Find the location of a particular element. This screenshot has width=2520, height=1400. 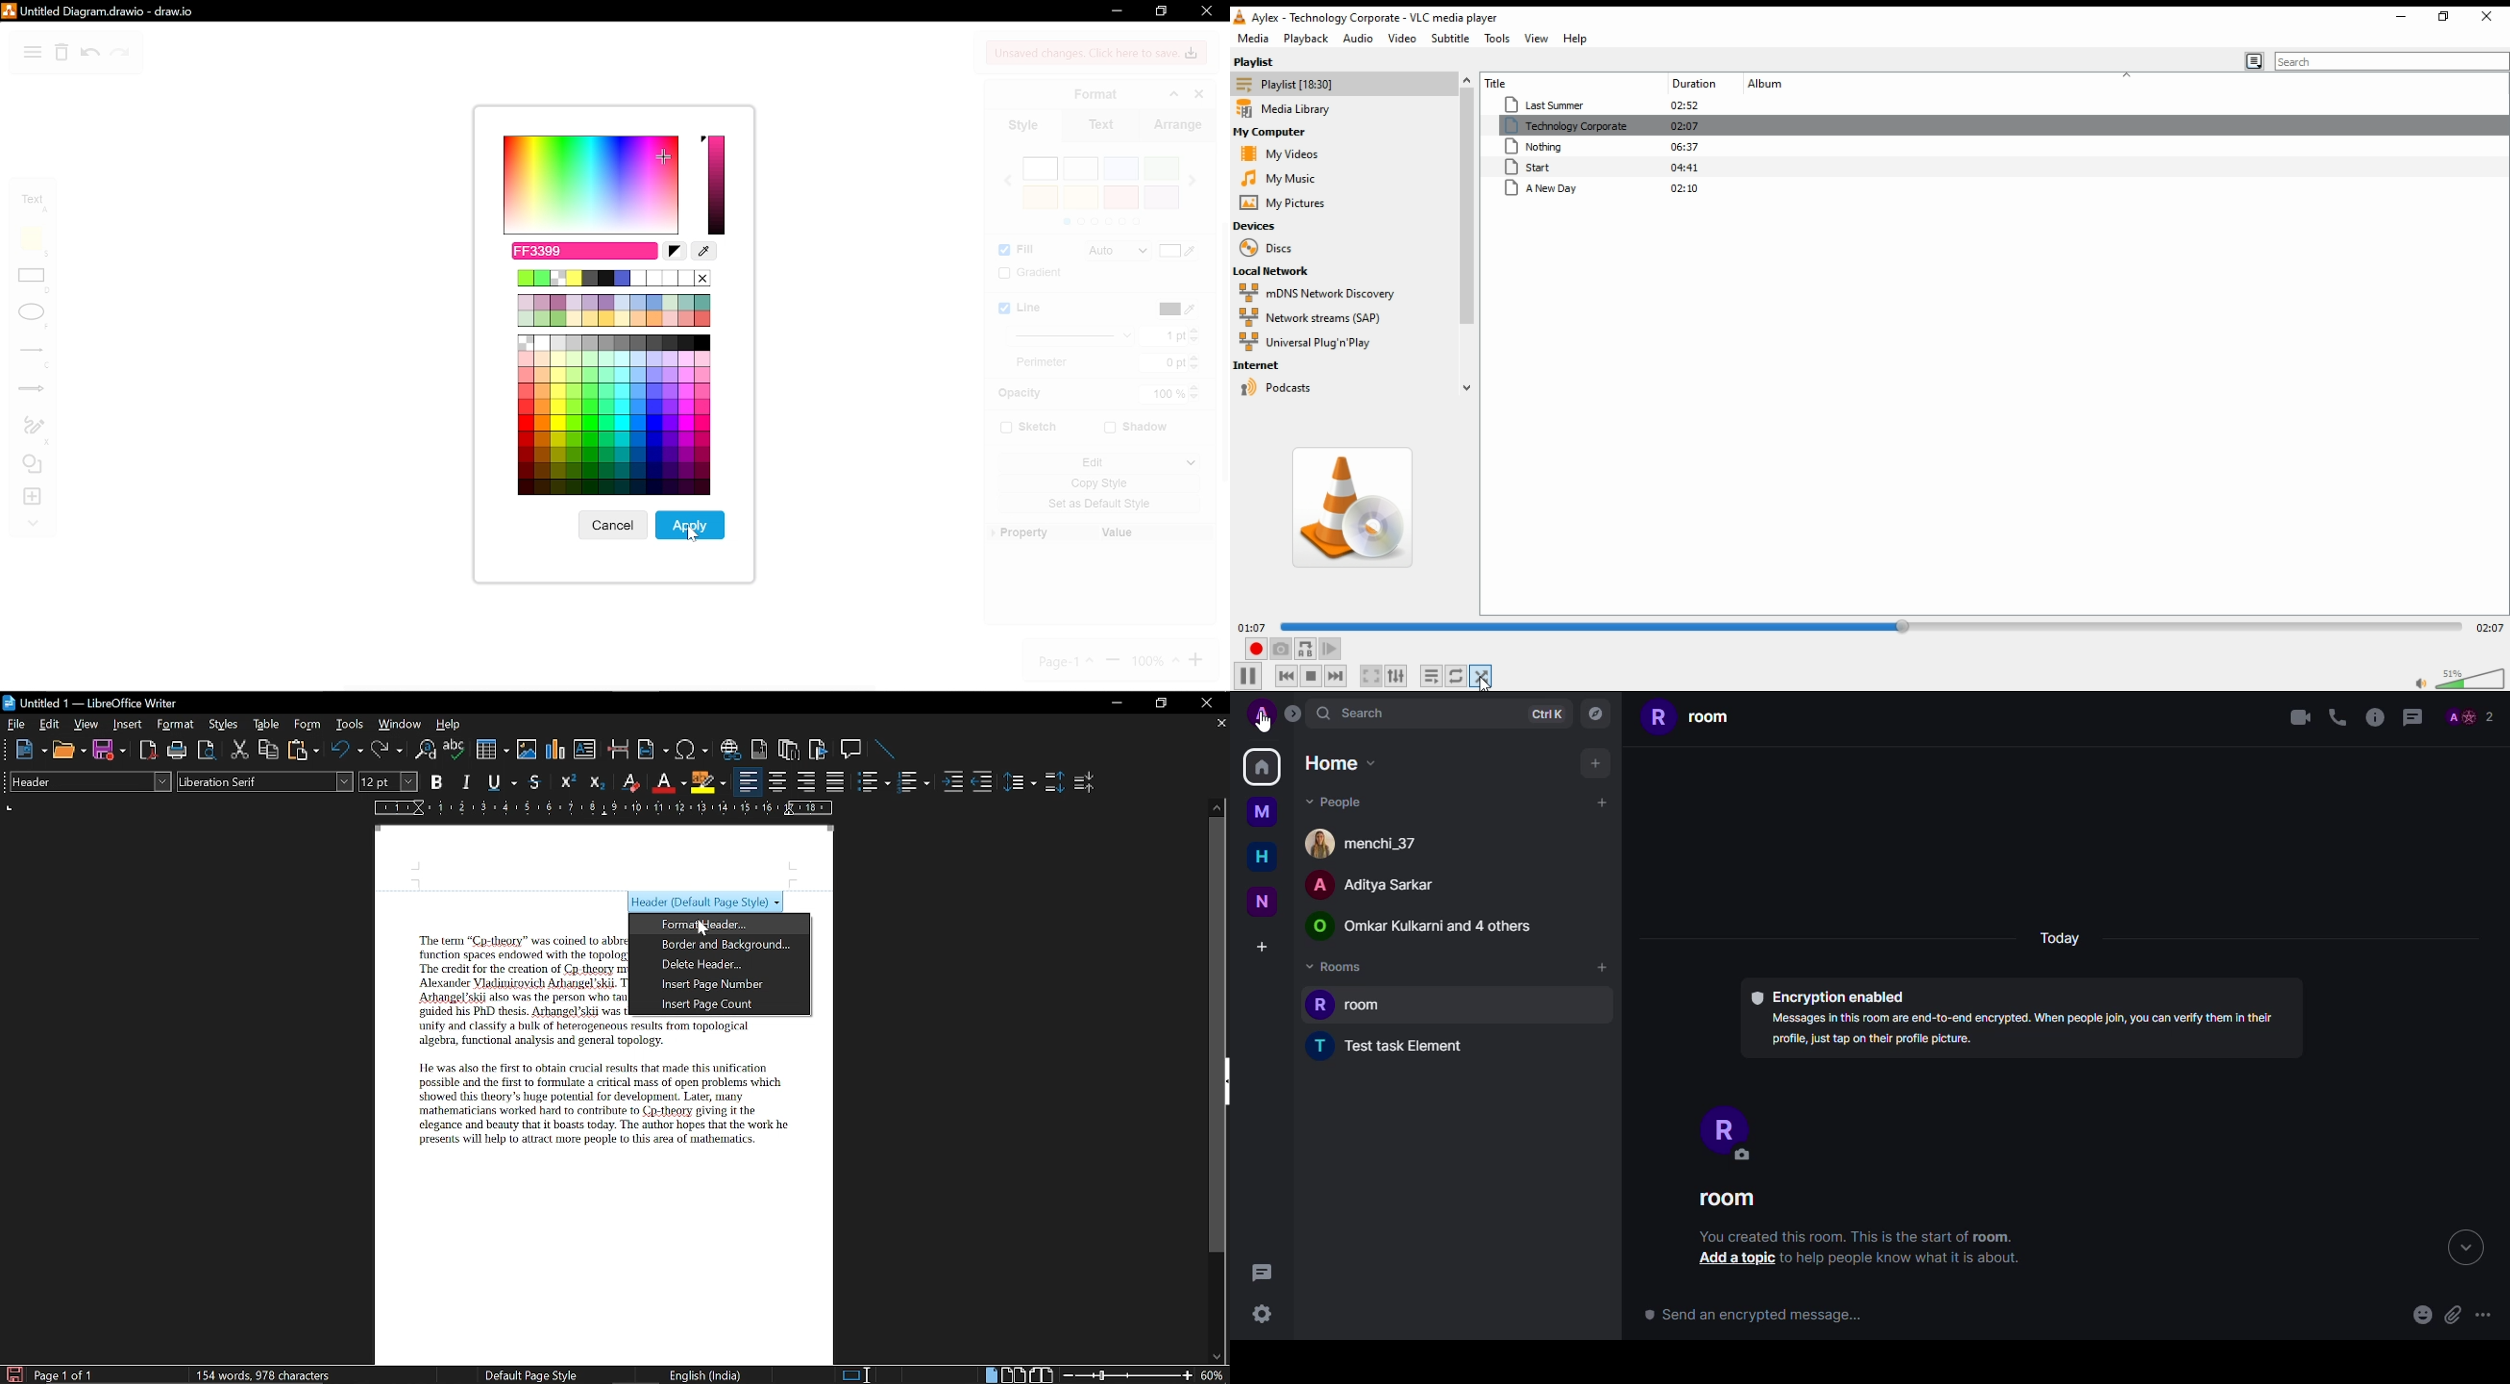

mute/unmute is located at coordinates (2419, 682).